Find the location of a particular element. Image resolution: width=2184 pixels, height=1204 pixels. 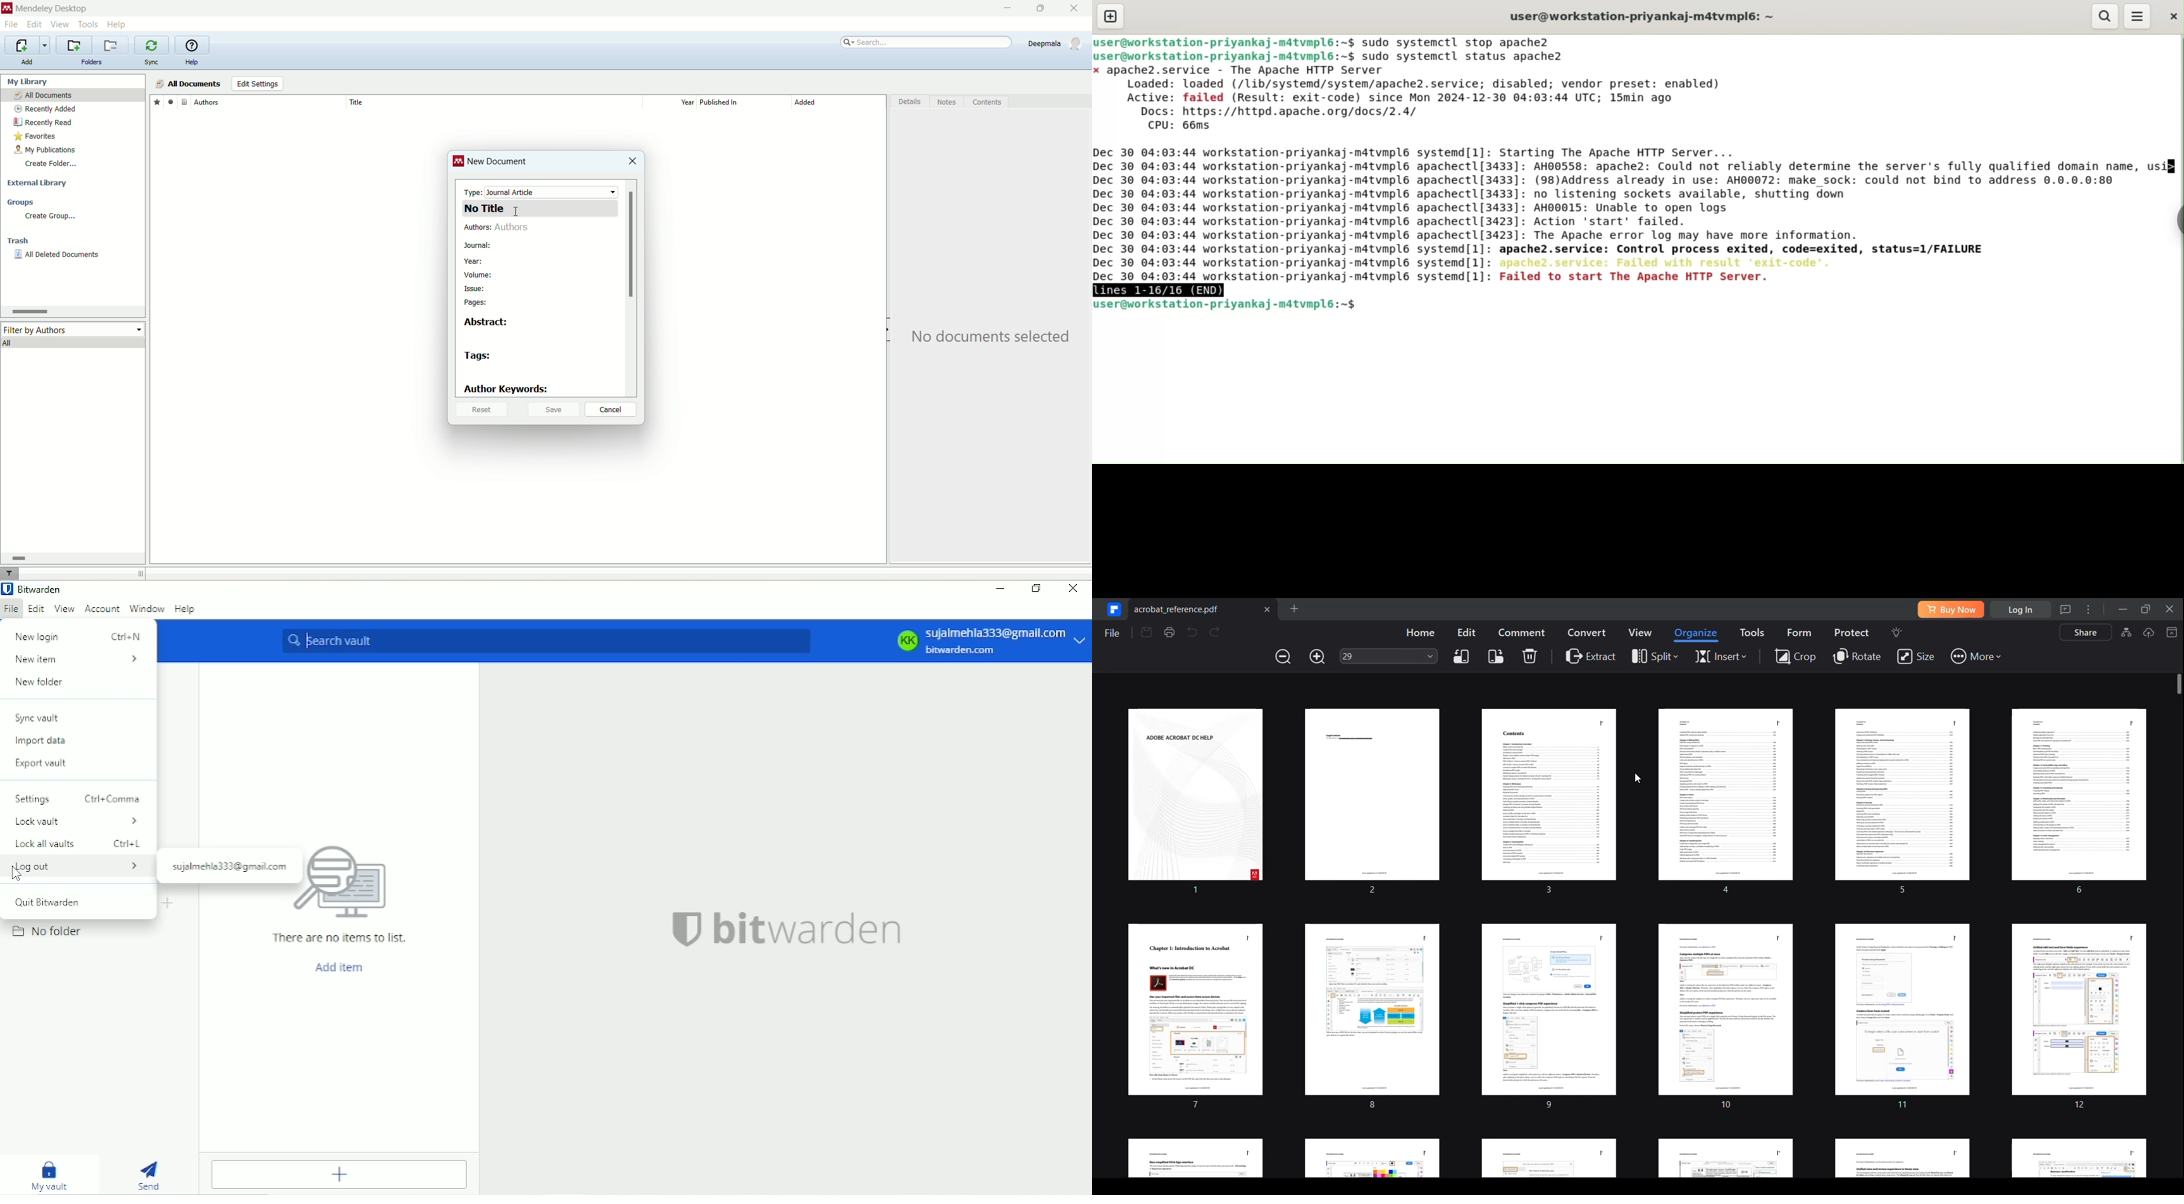

favorites is located at coordinates (36, 138).